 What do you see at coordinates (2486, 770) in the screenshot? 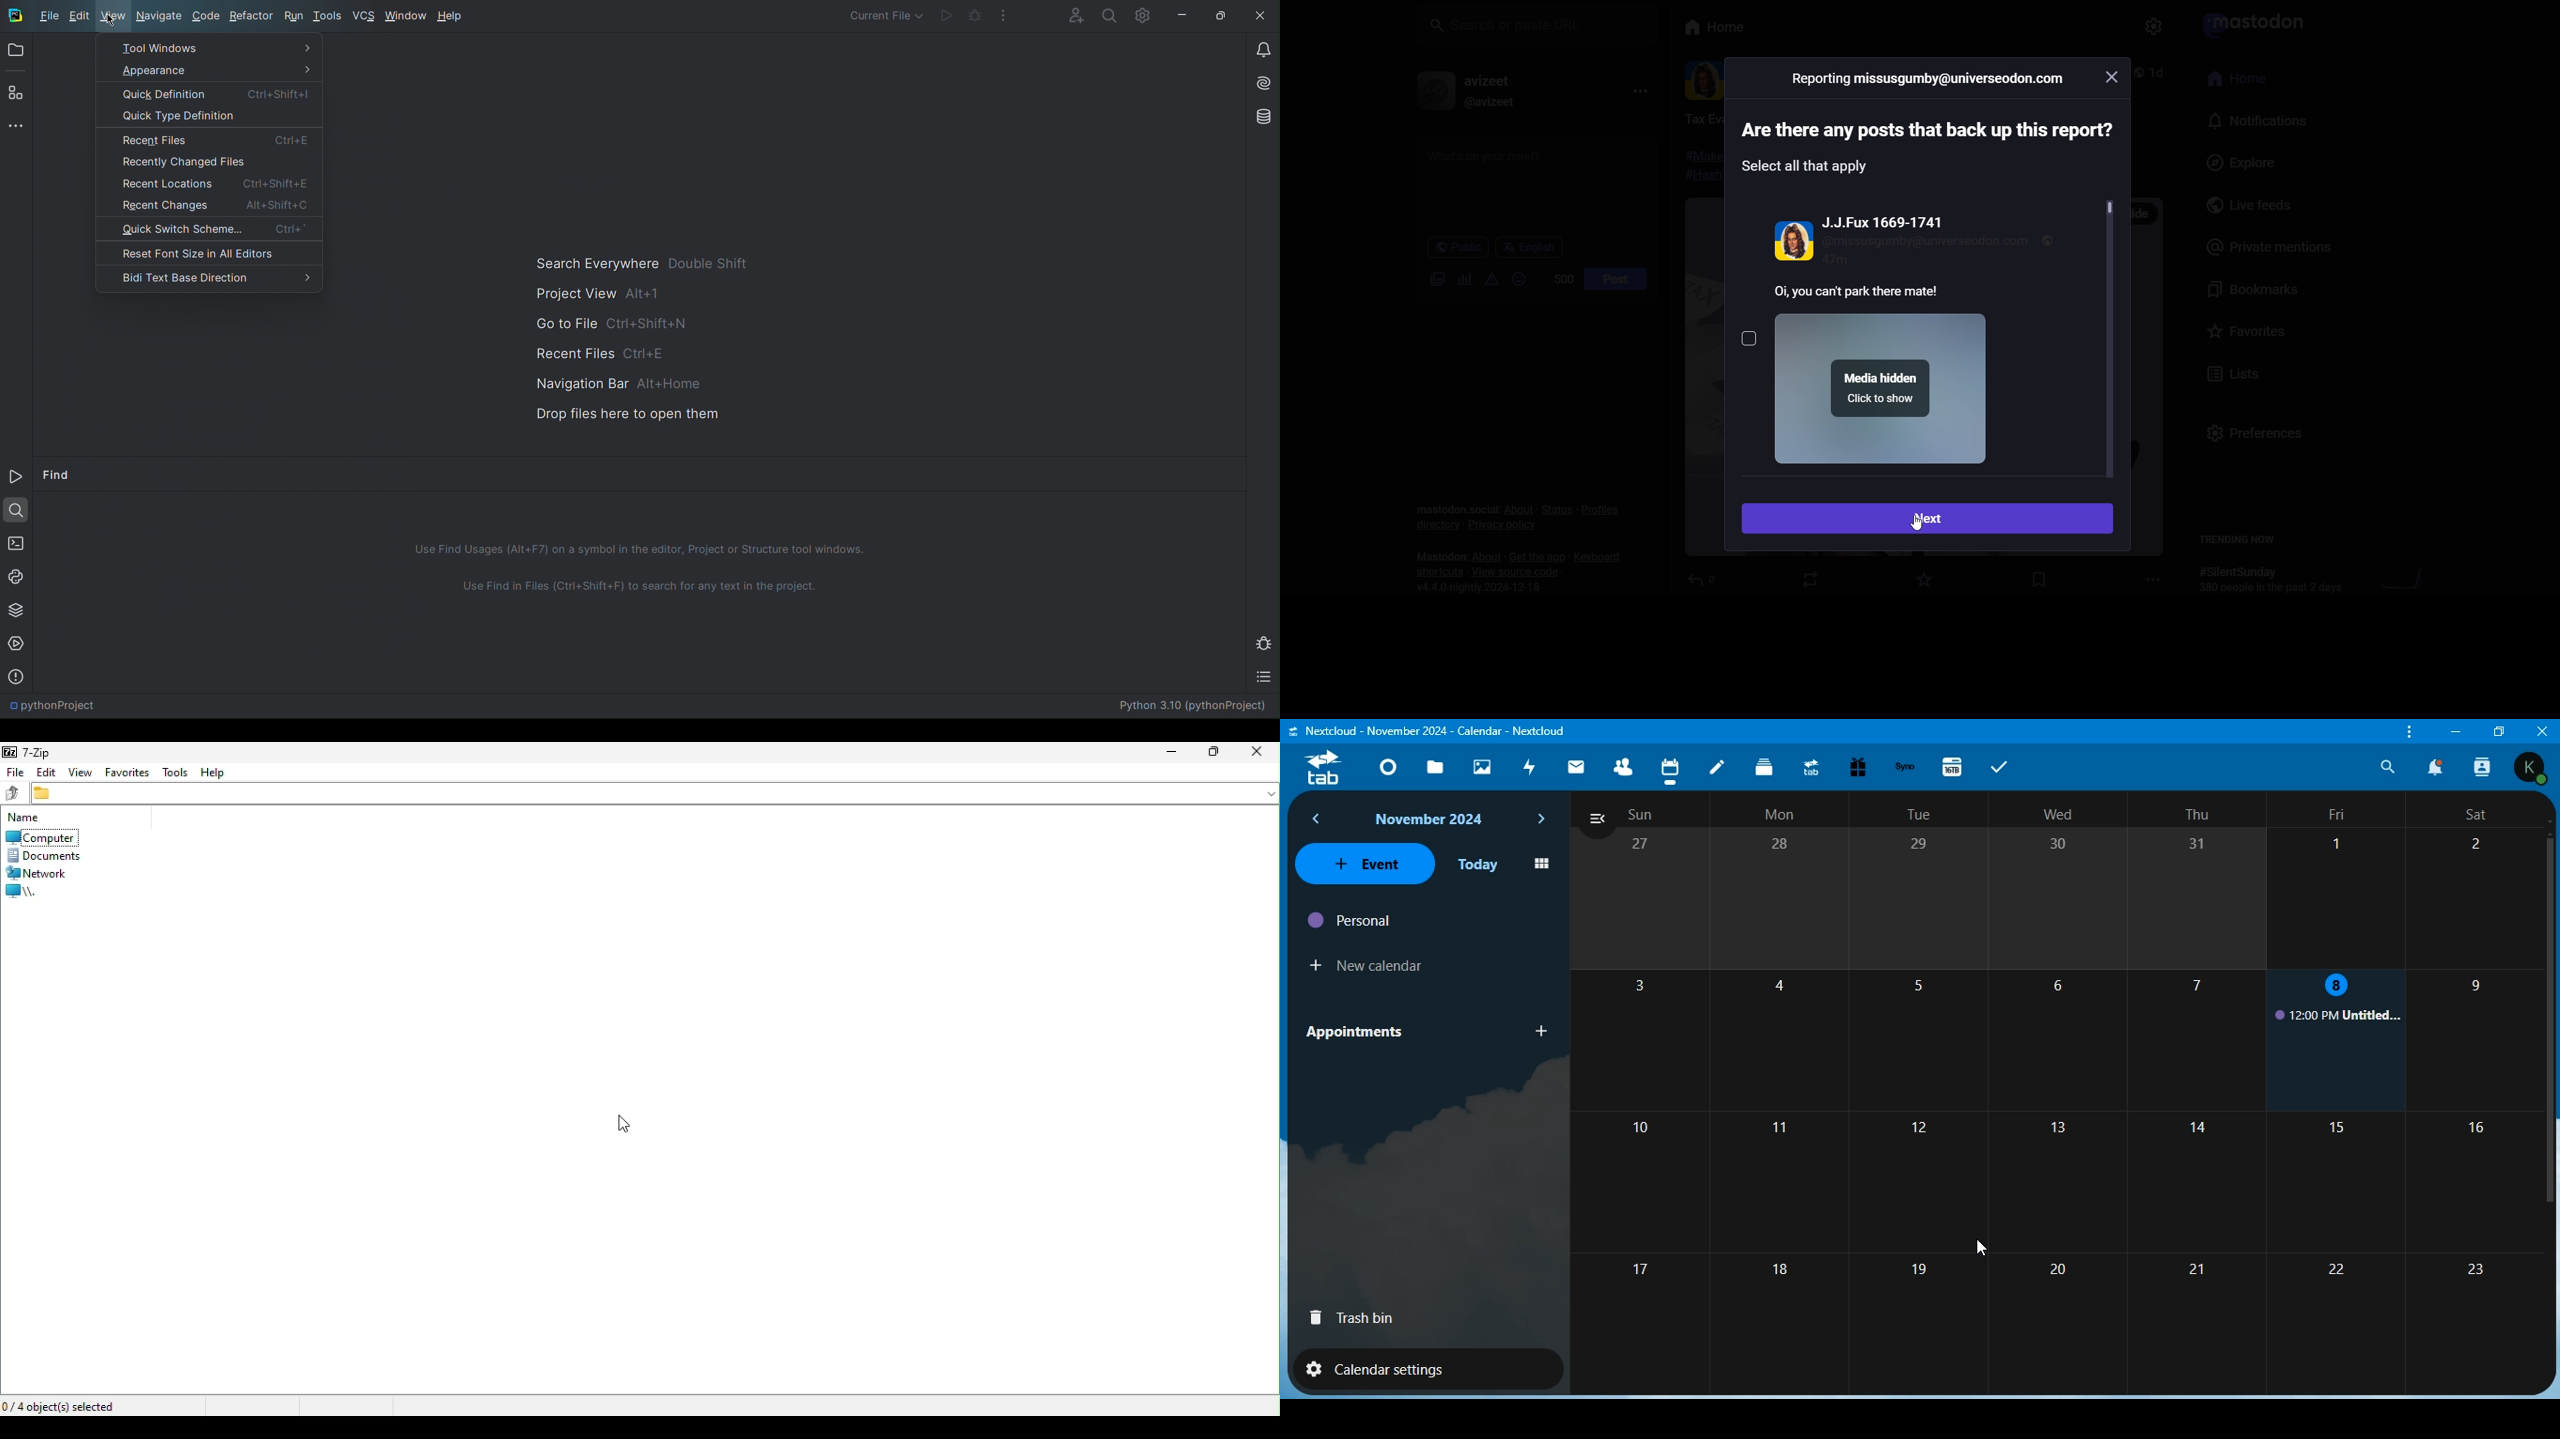
I see `search contacts` at bounding box center [2486, 770].